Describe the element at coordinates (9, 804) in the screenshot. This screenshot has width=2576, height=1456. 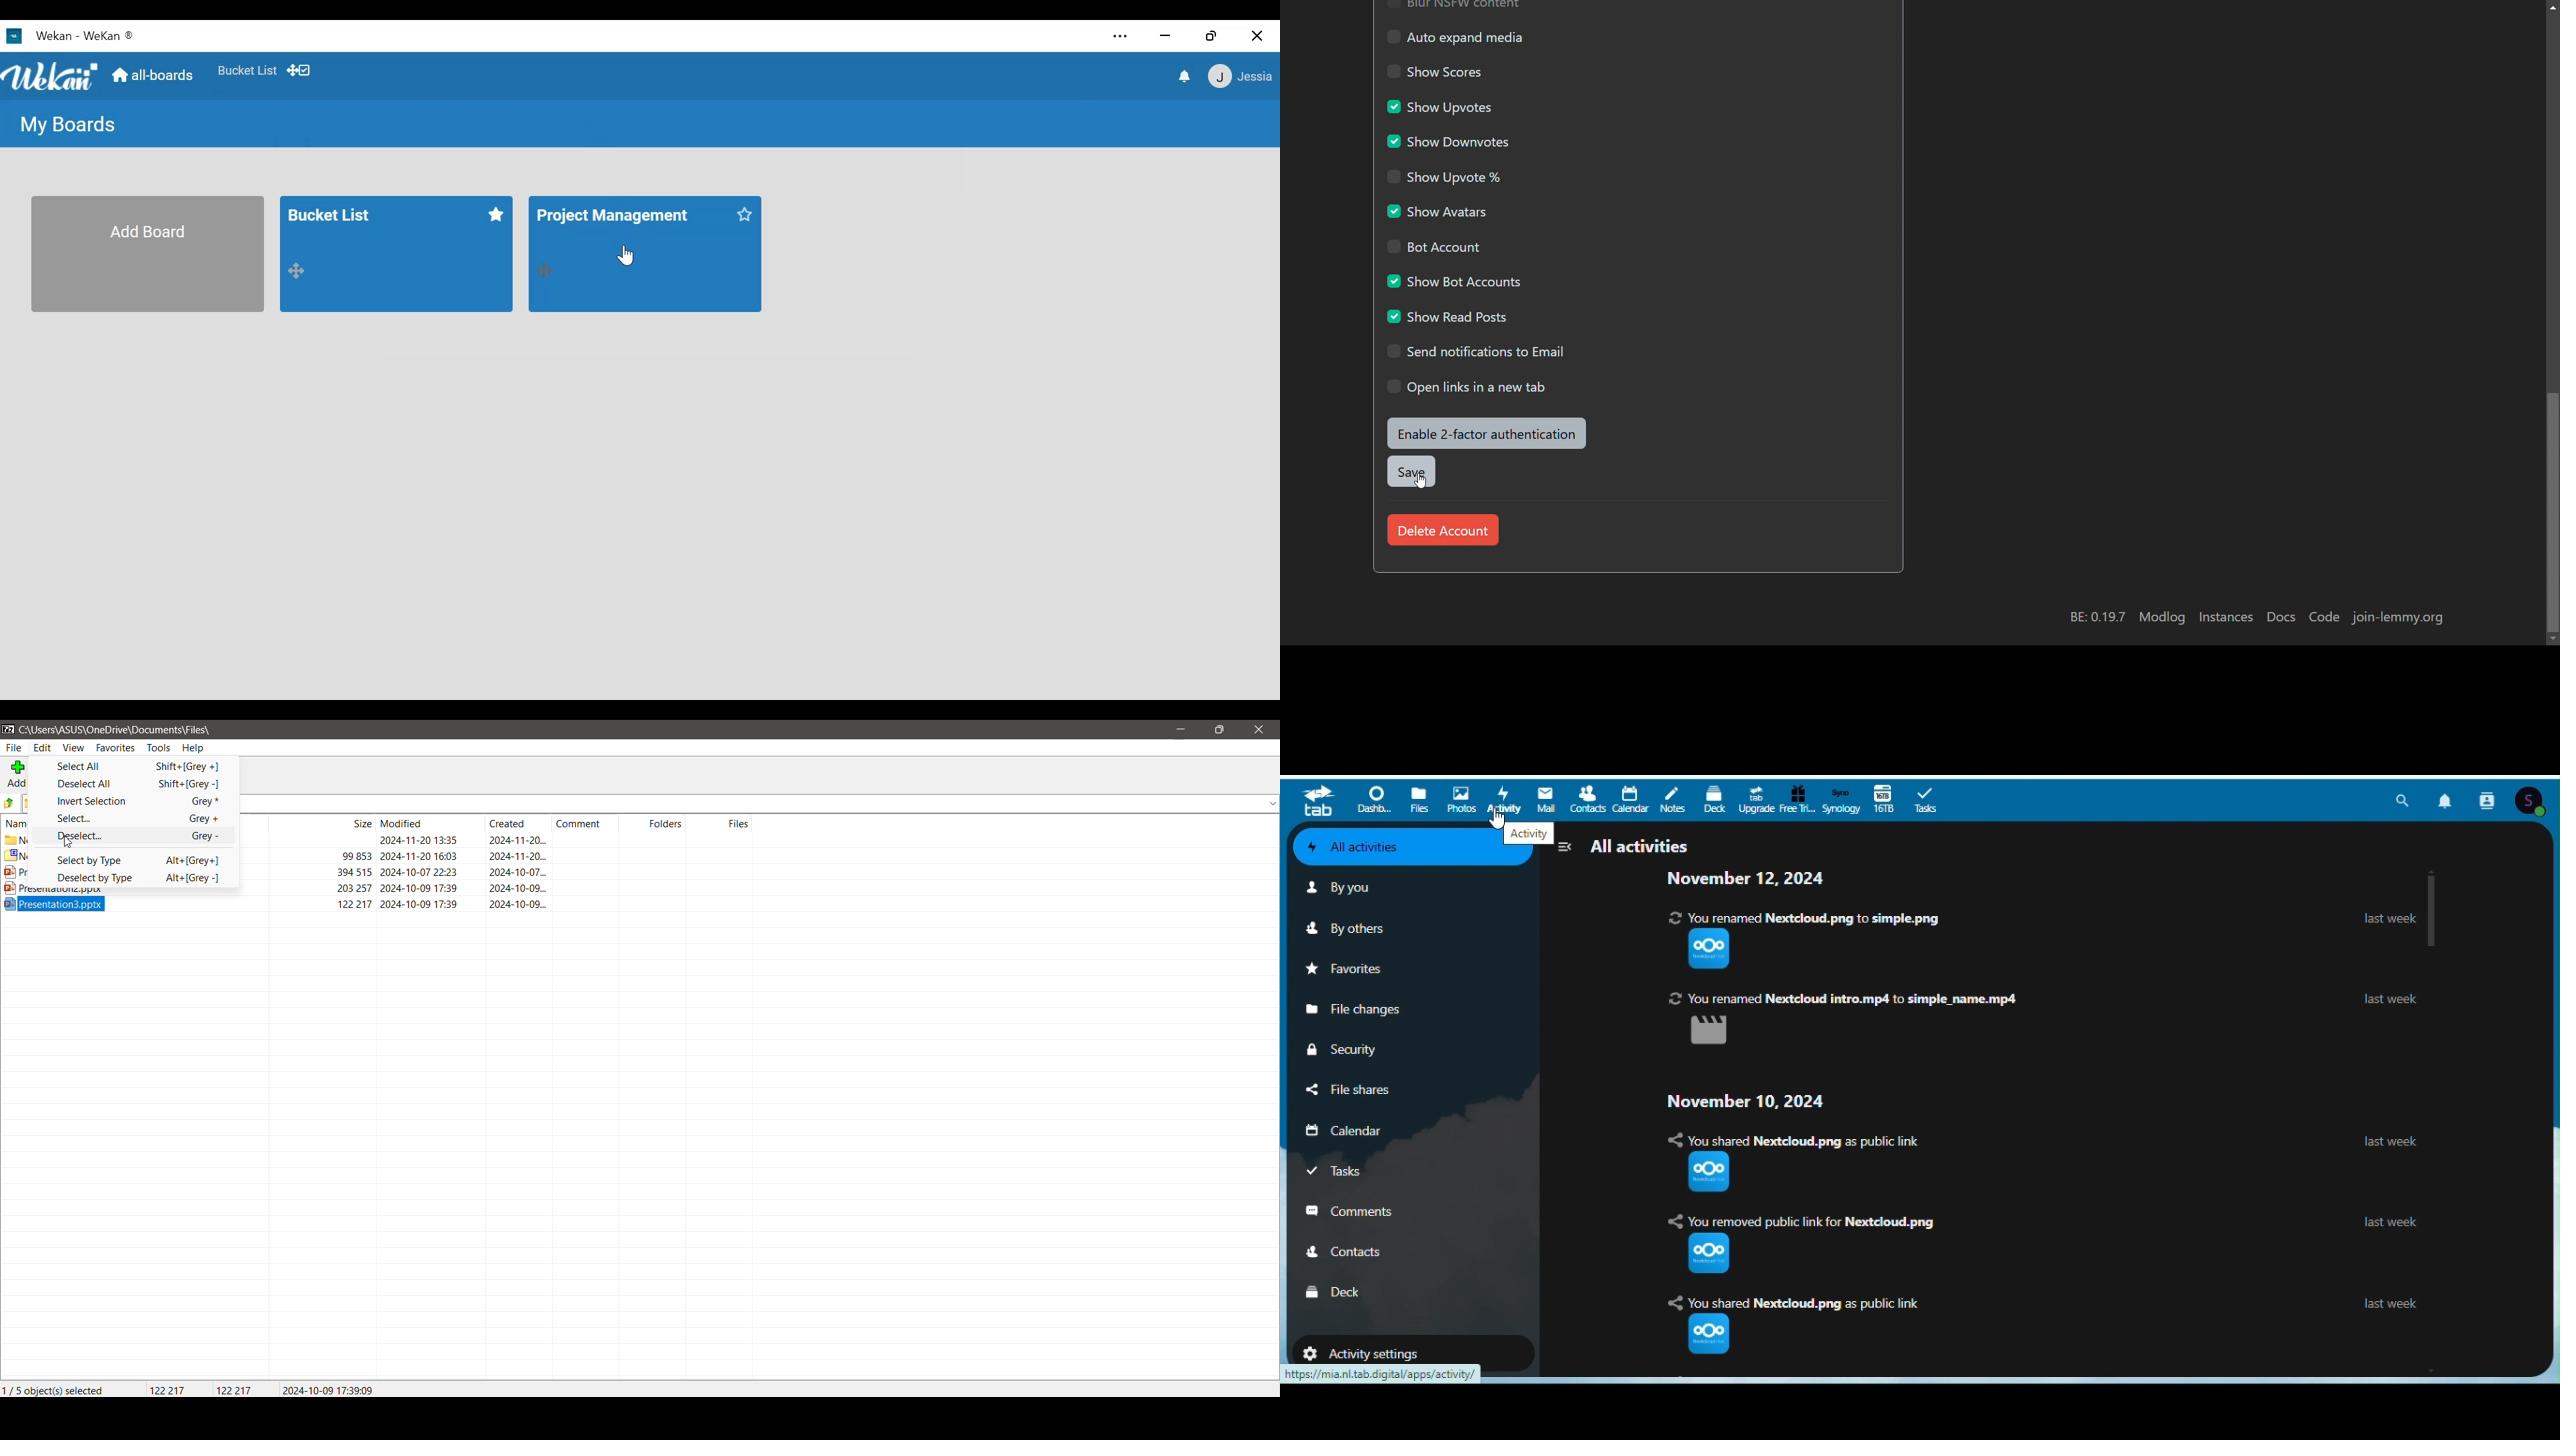
I see `Move Up one level` at that location.